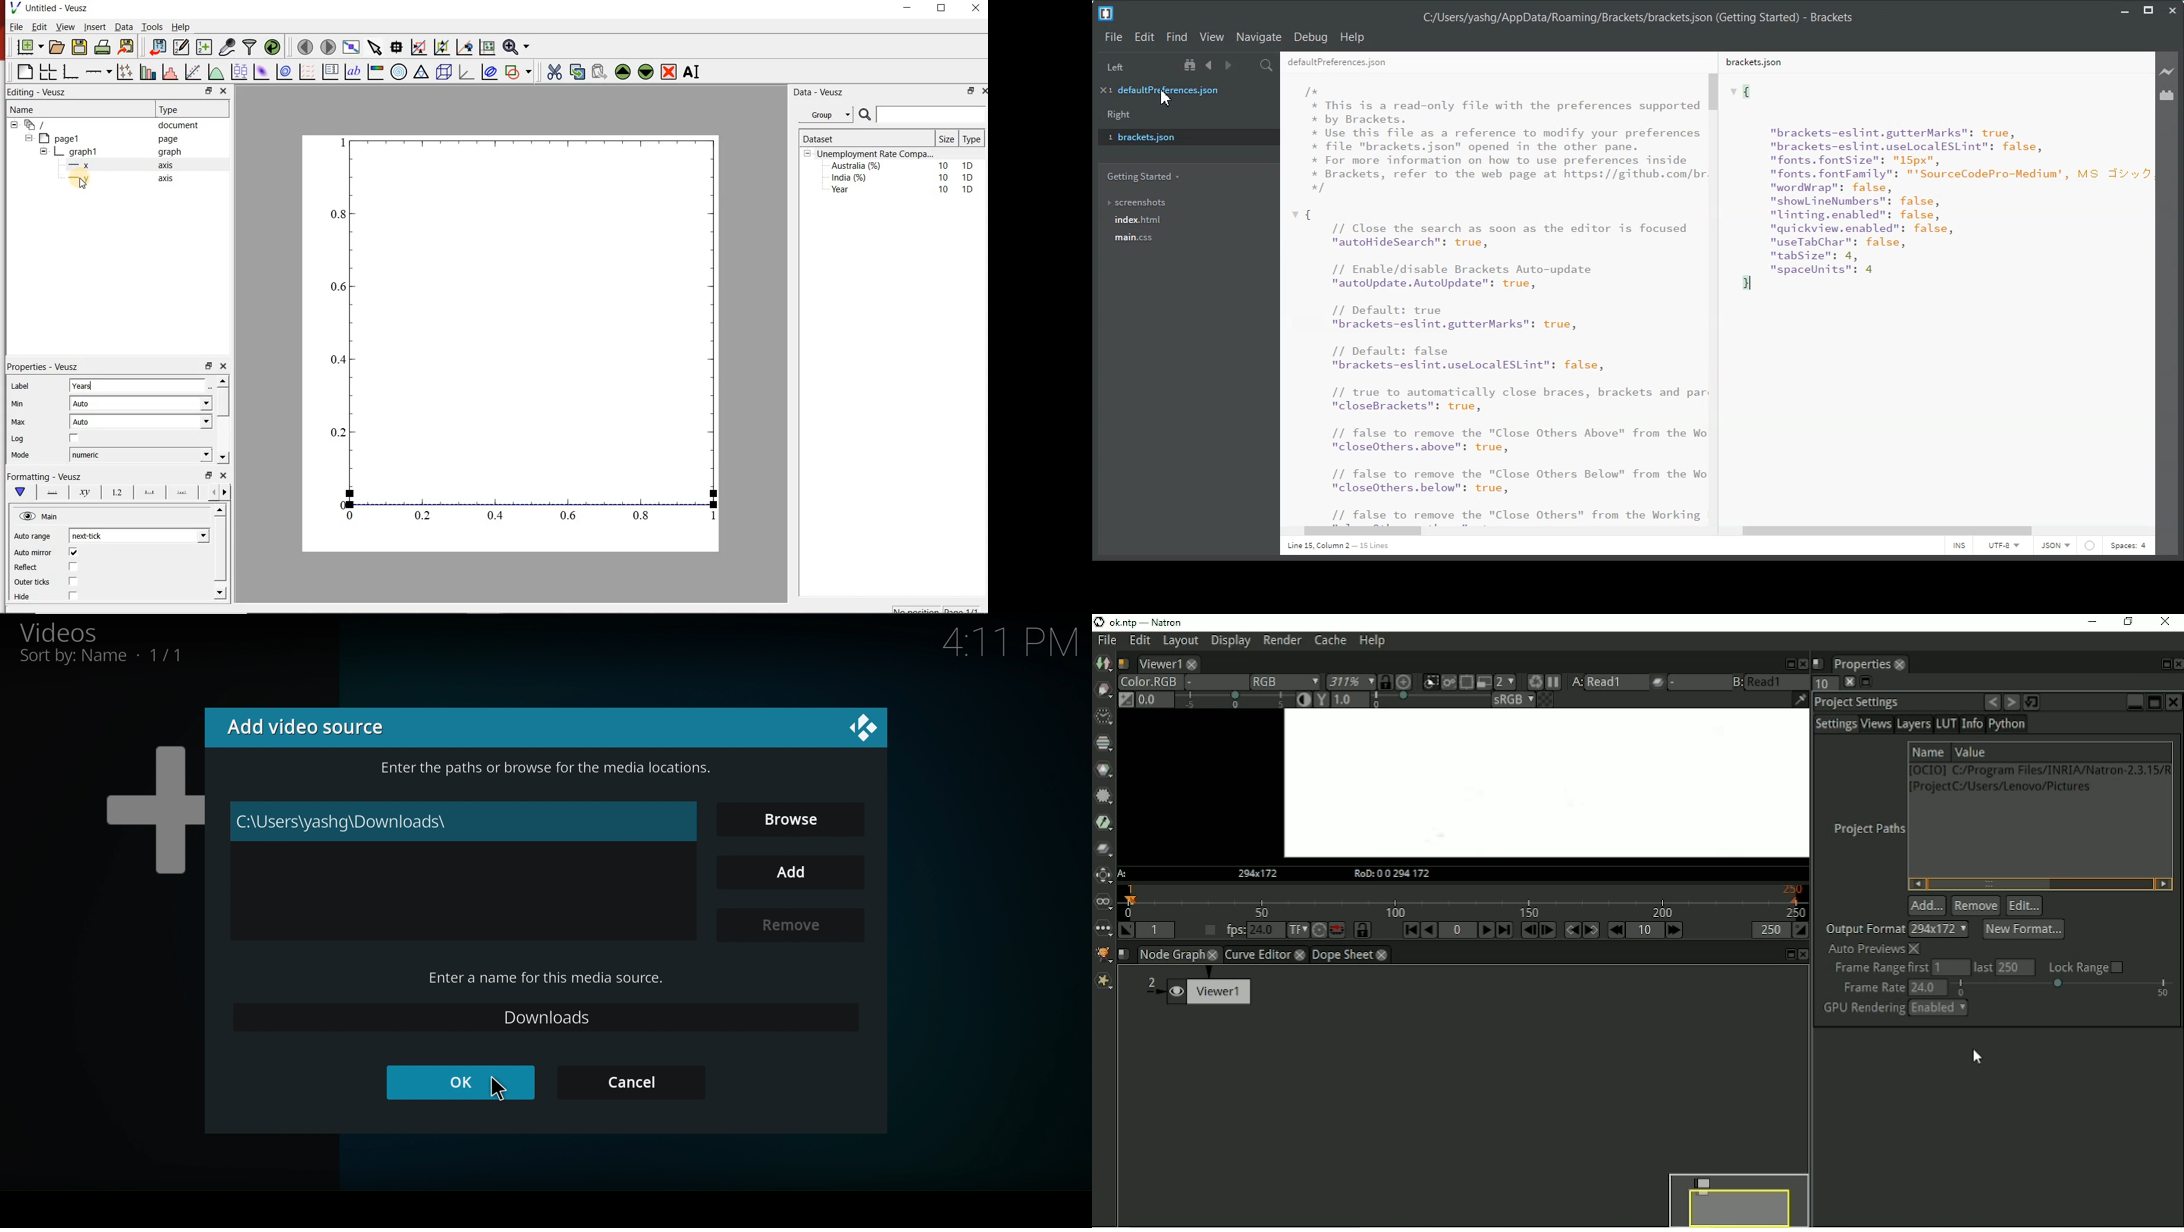  What do you see at coordinates (54, 493) in the screenshot?
I see `axis lines` at bounding box center [54, 493].